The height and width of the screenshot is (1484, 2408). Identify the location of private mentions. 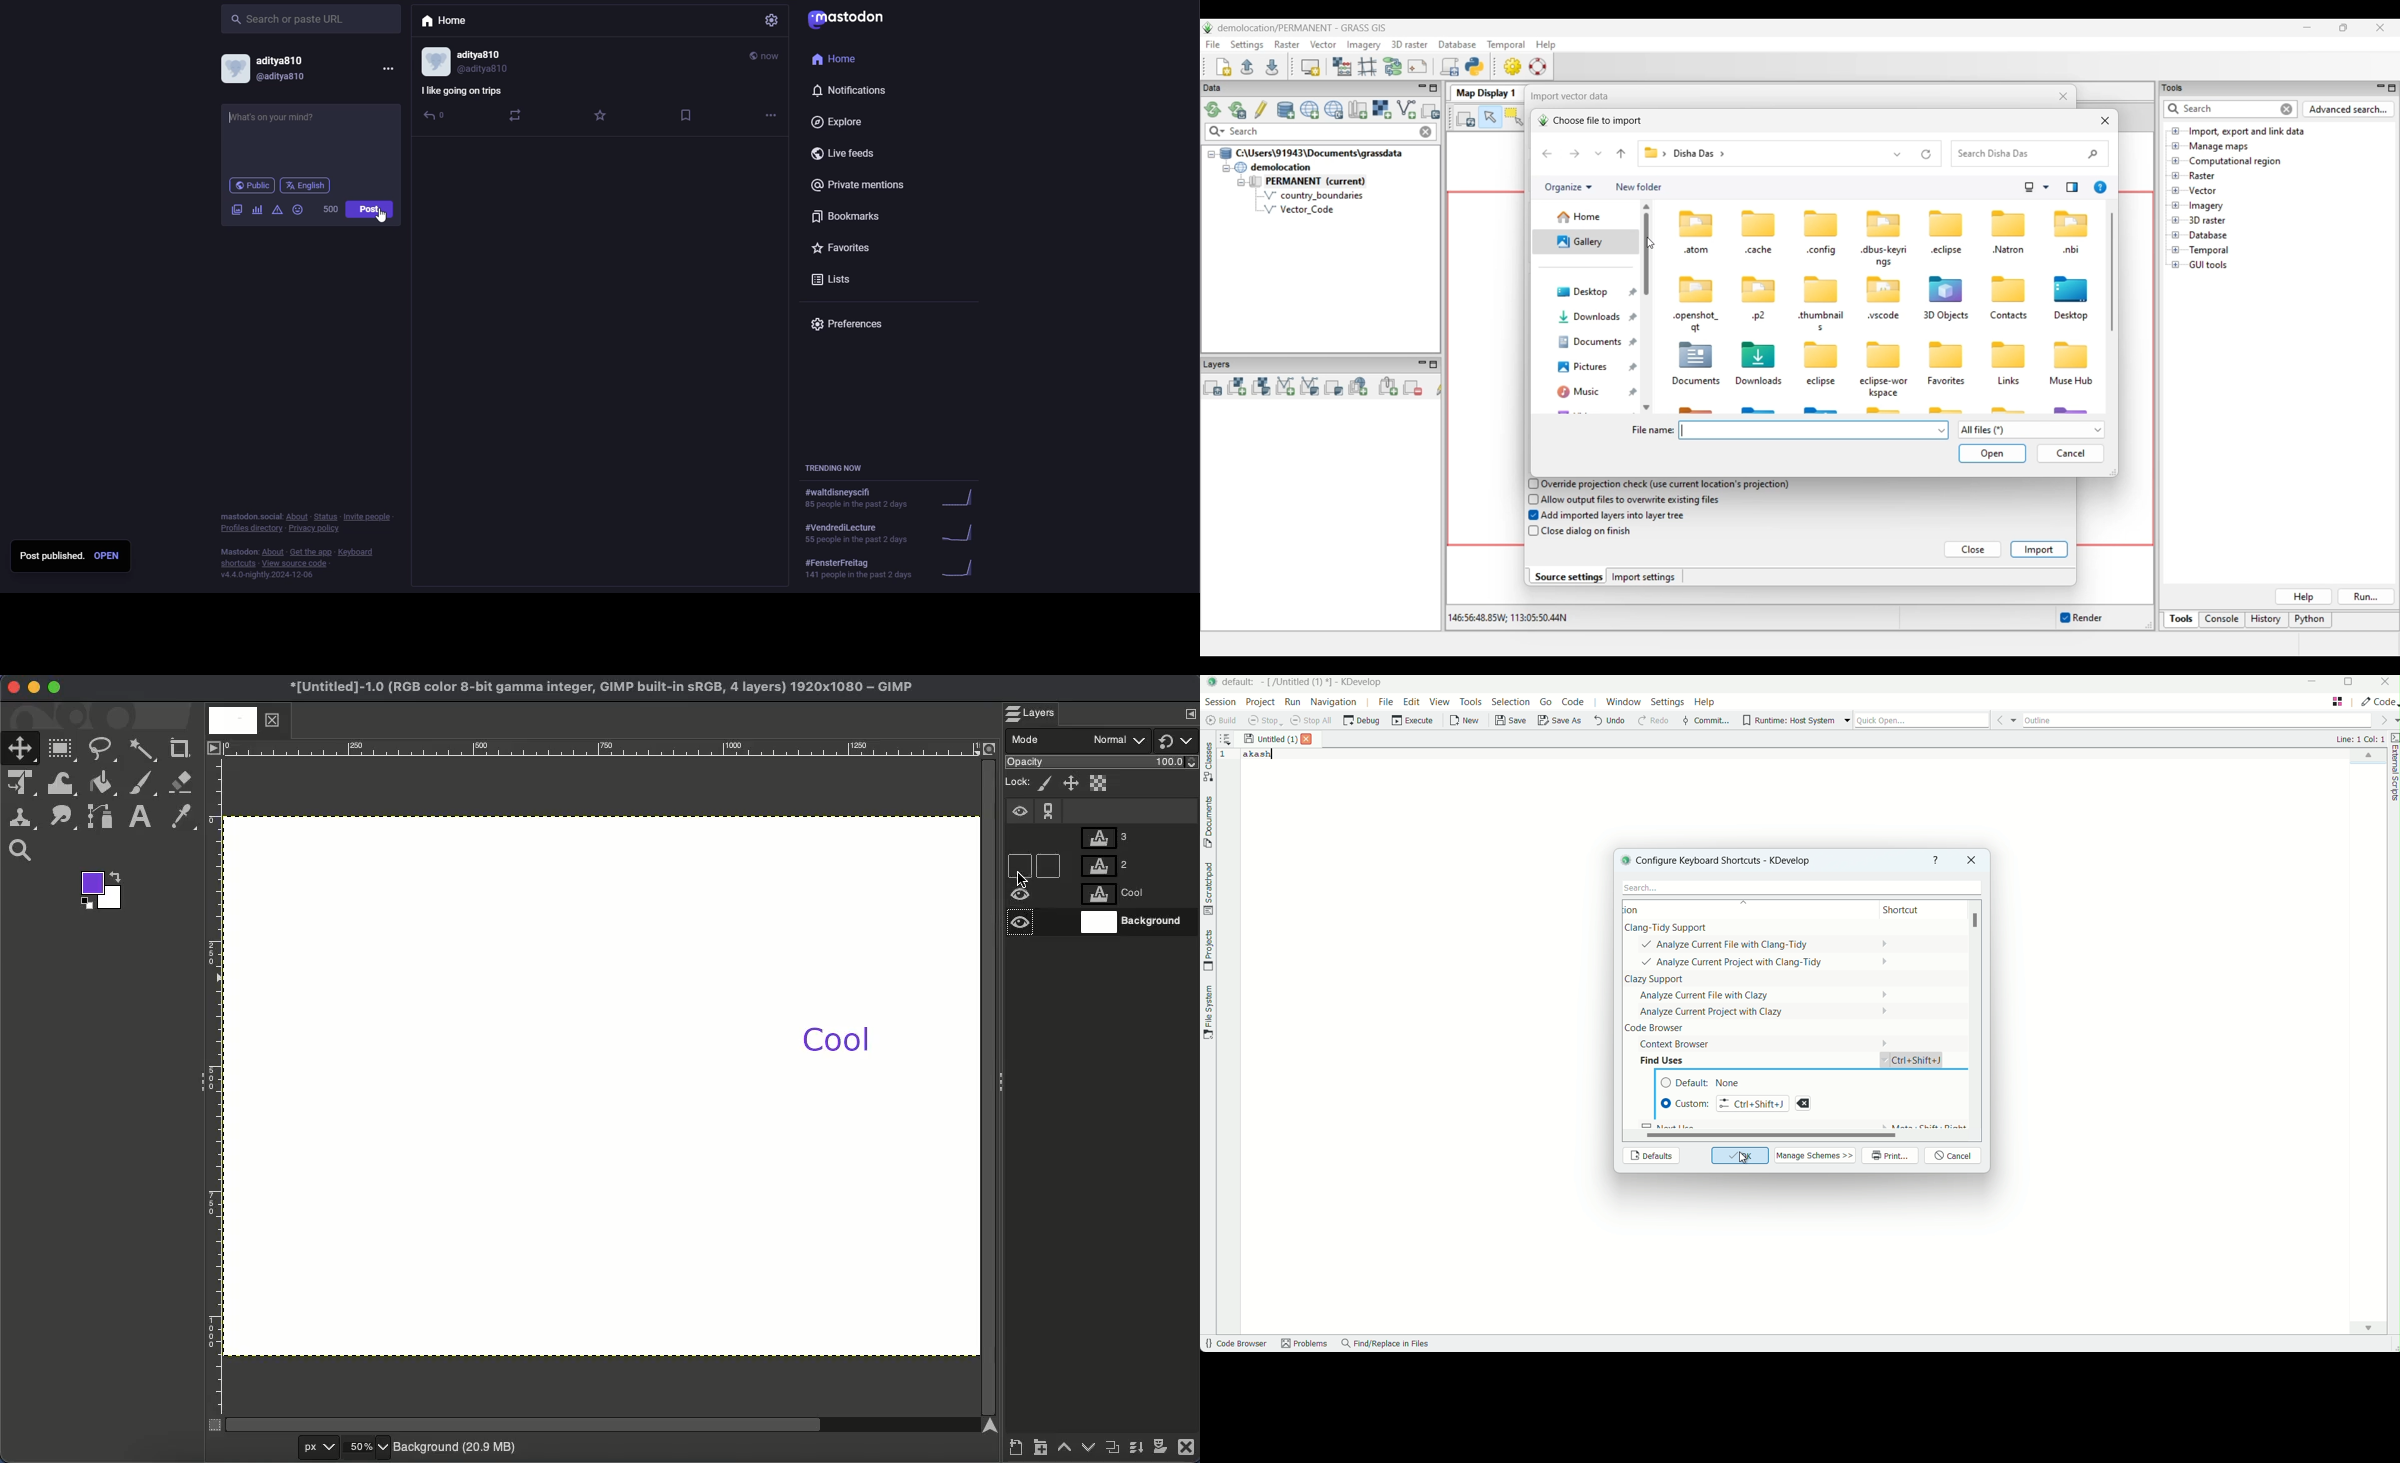
(867, 188).